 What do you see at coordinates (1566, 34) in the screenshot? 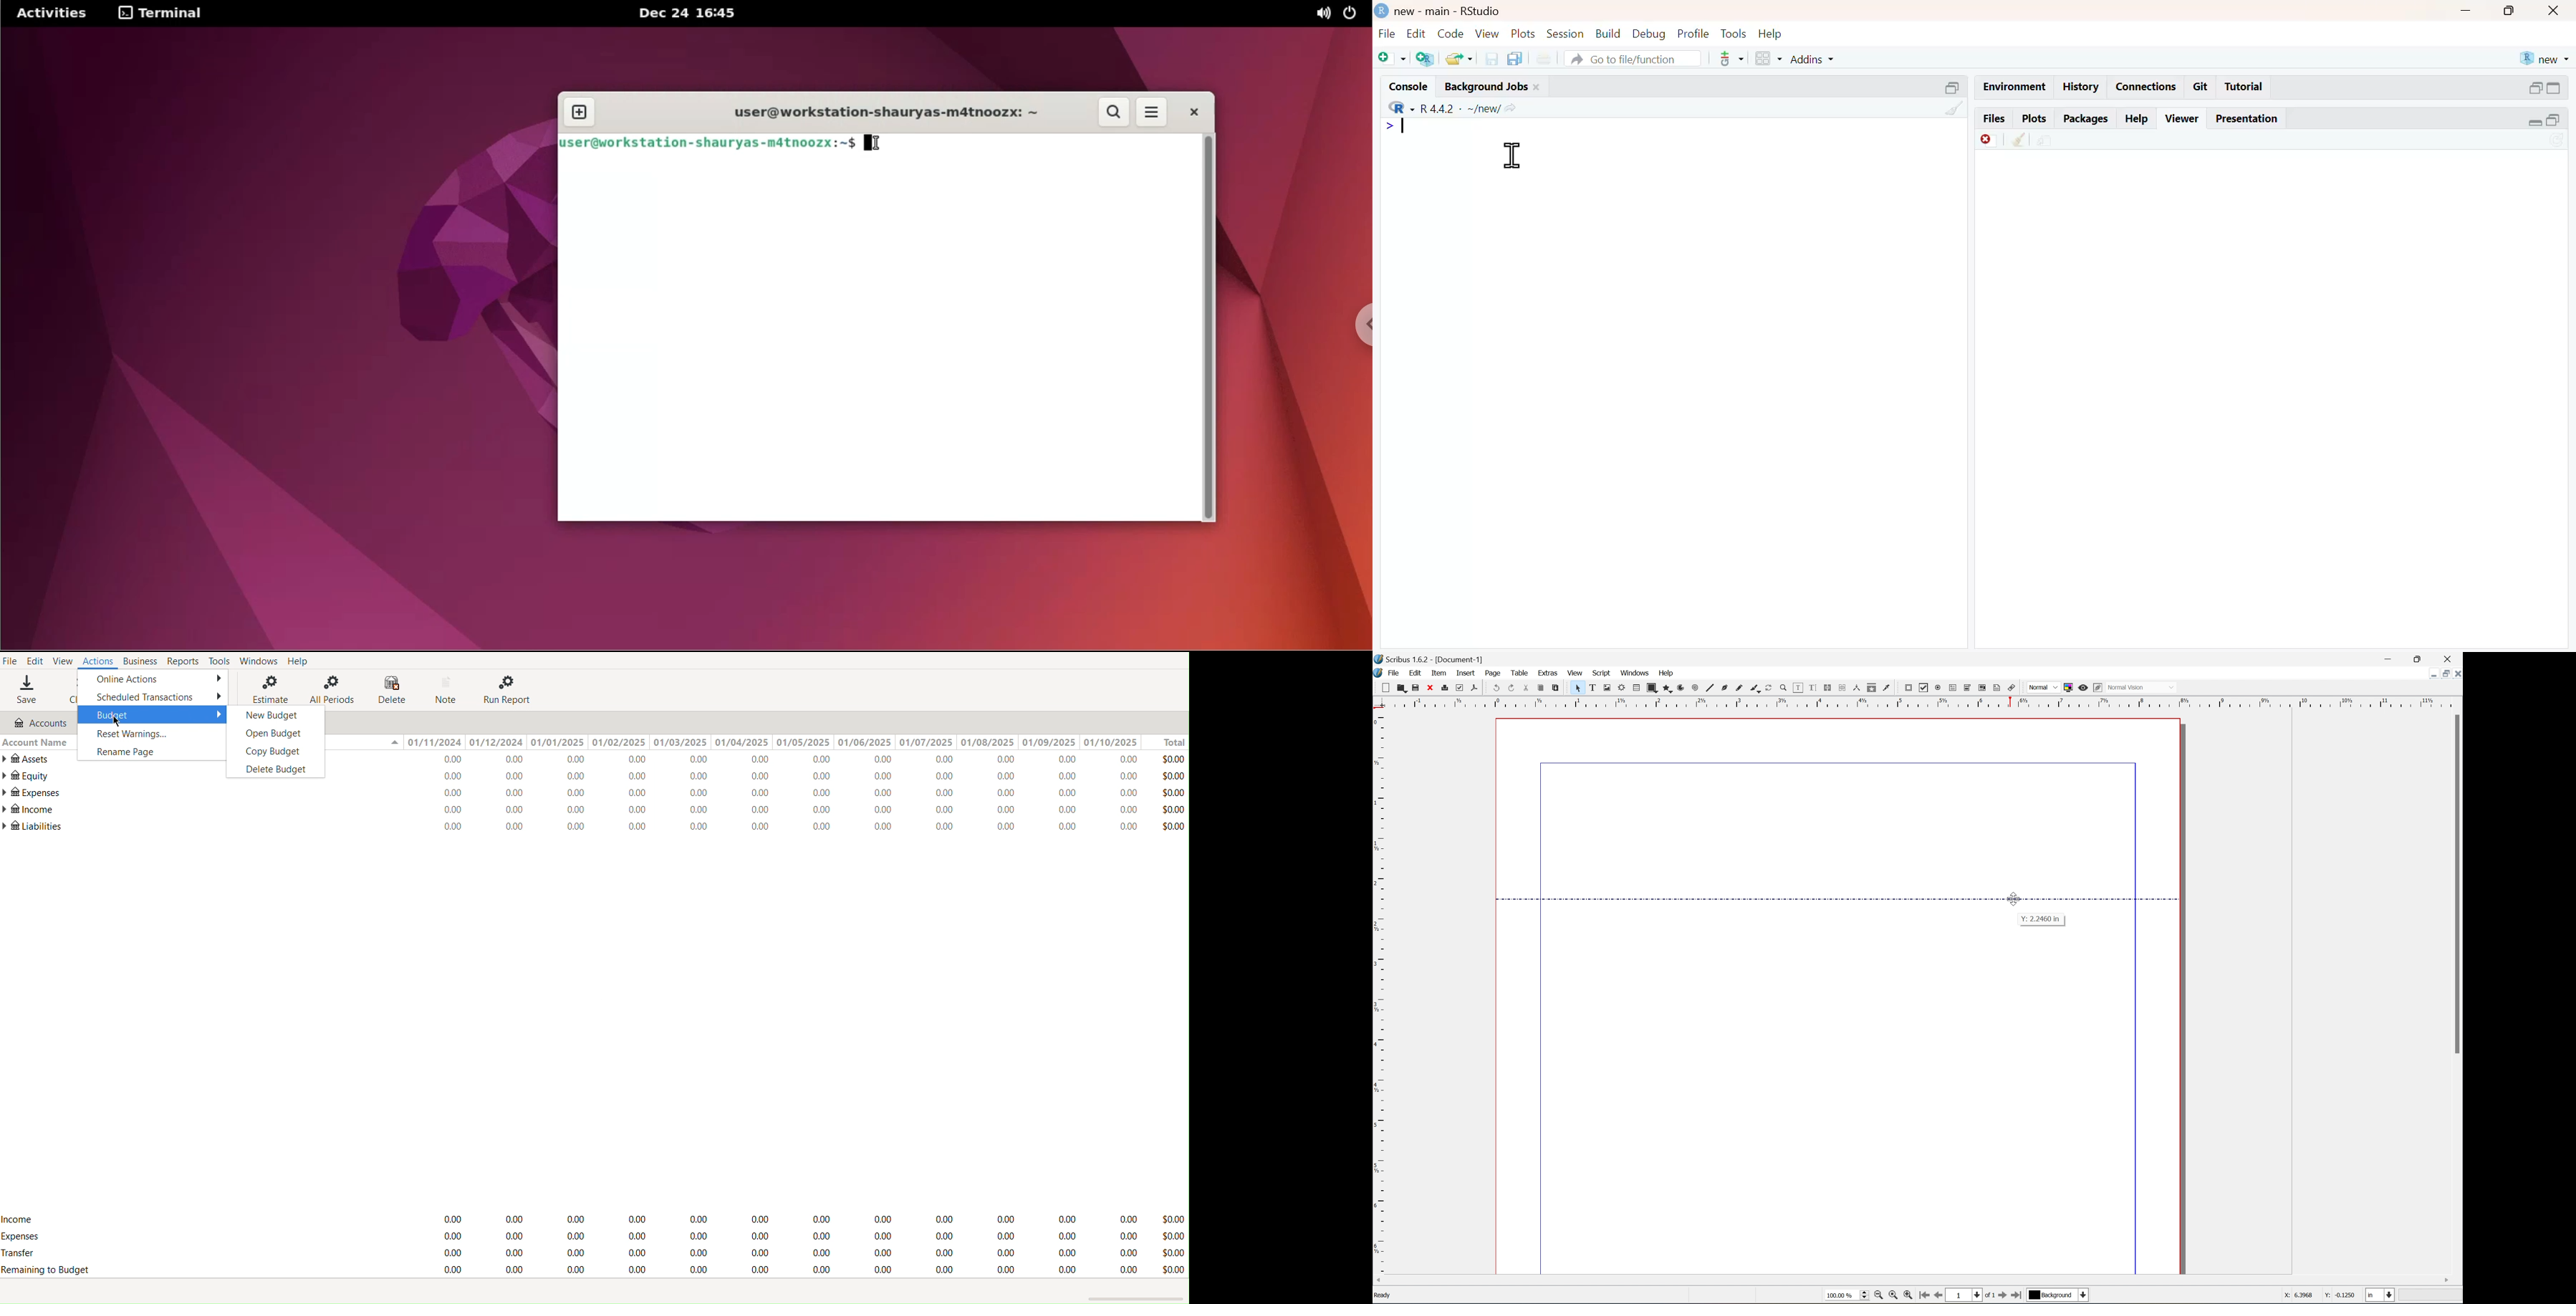
I see `session` at bounding box center [1566, 34].